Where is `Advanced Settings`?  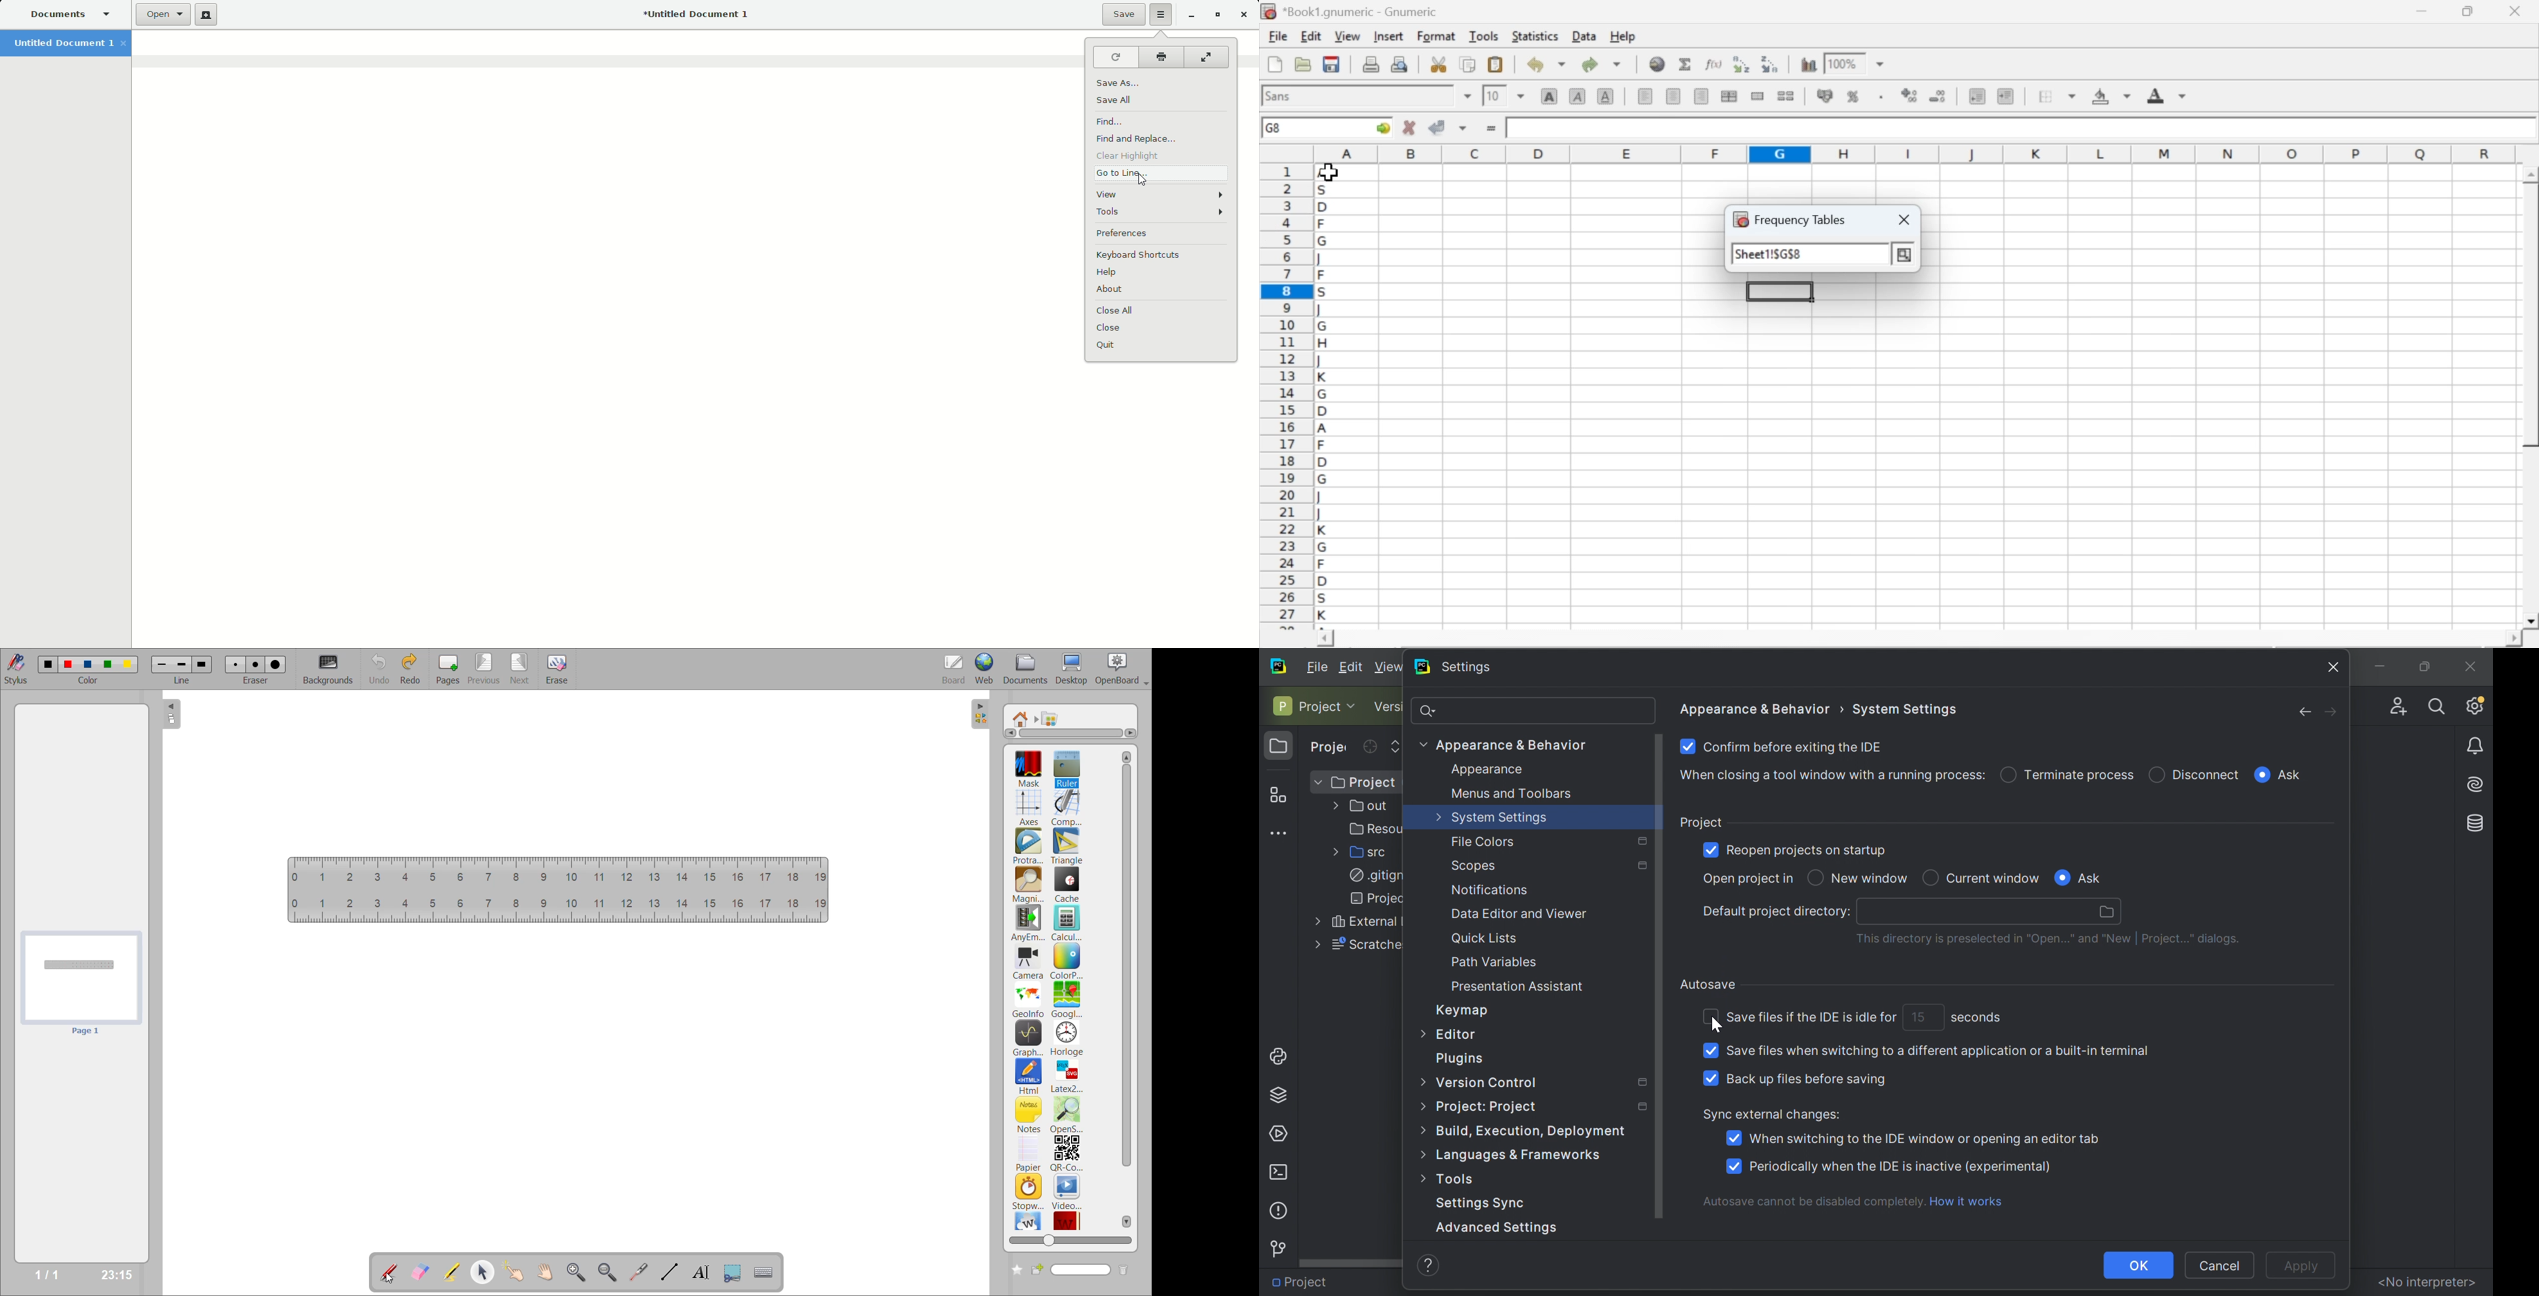 Advanced Settings is located at coordinates (1506, 1226).